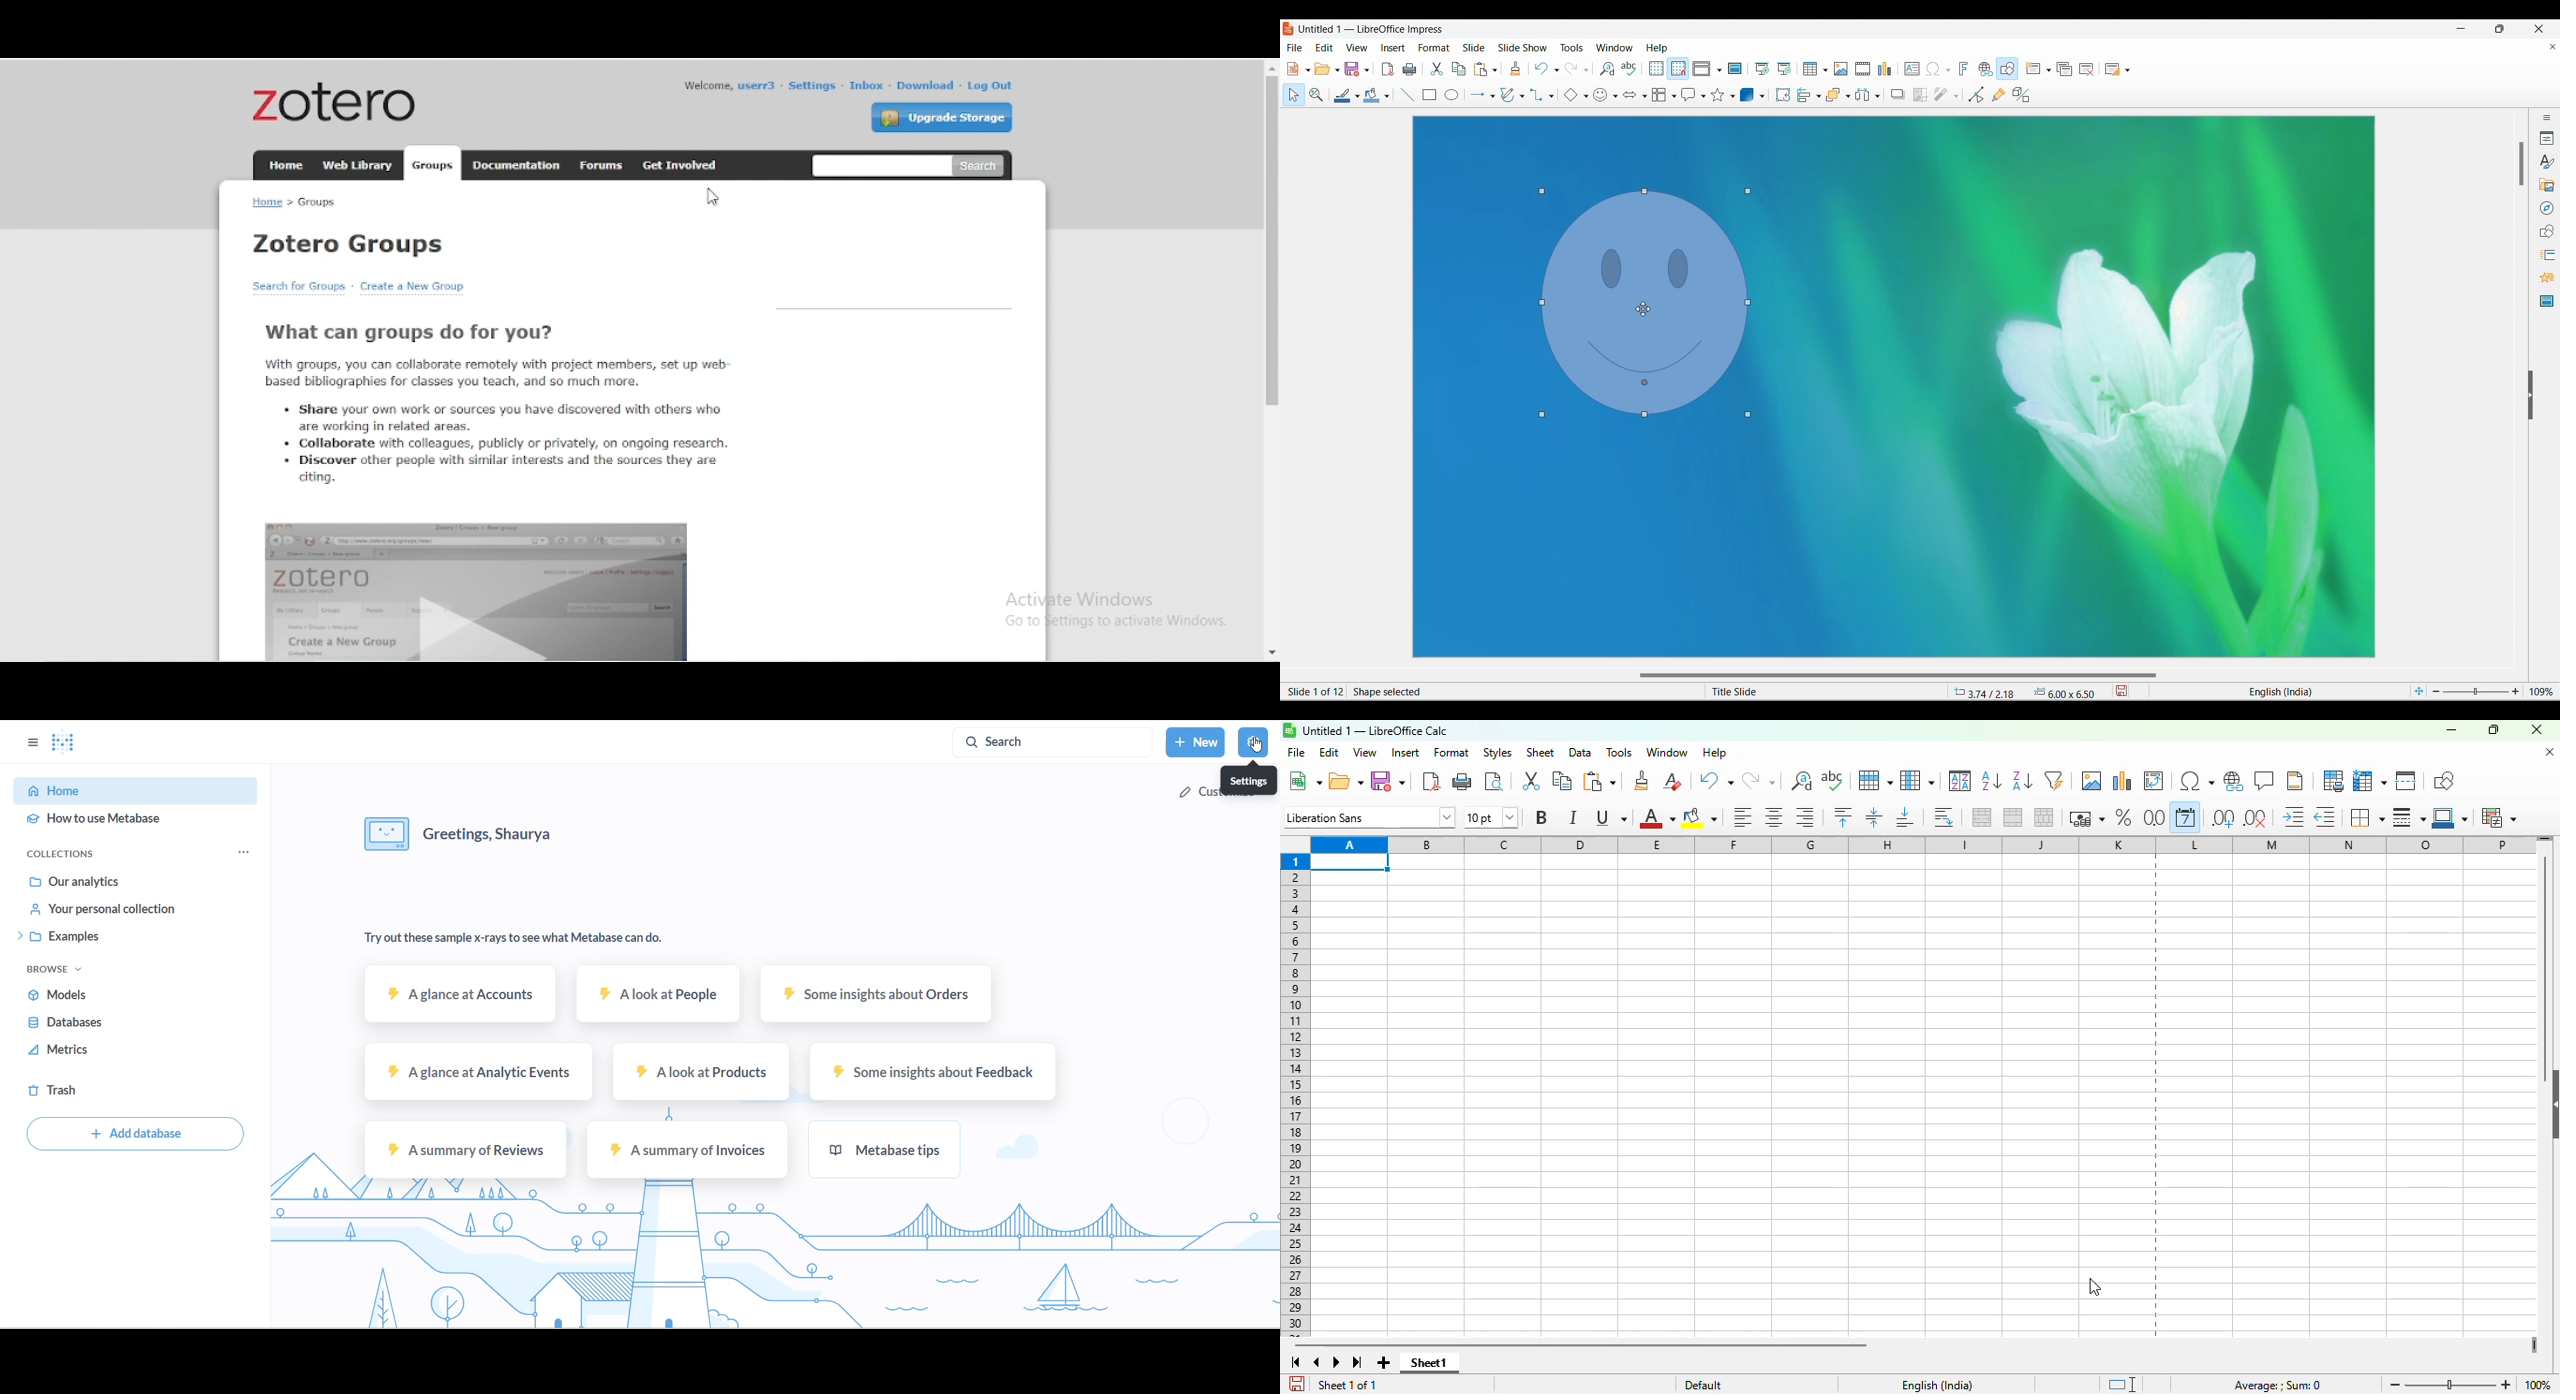  I want to click on Fill options, so click(1387, 96).